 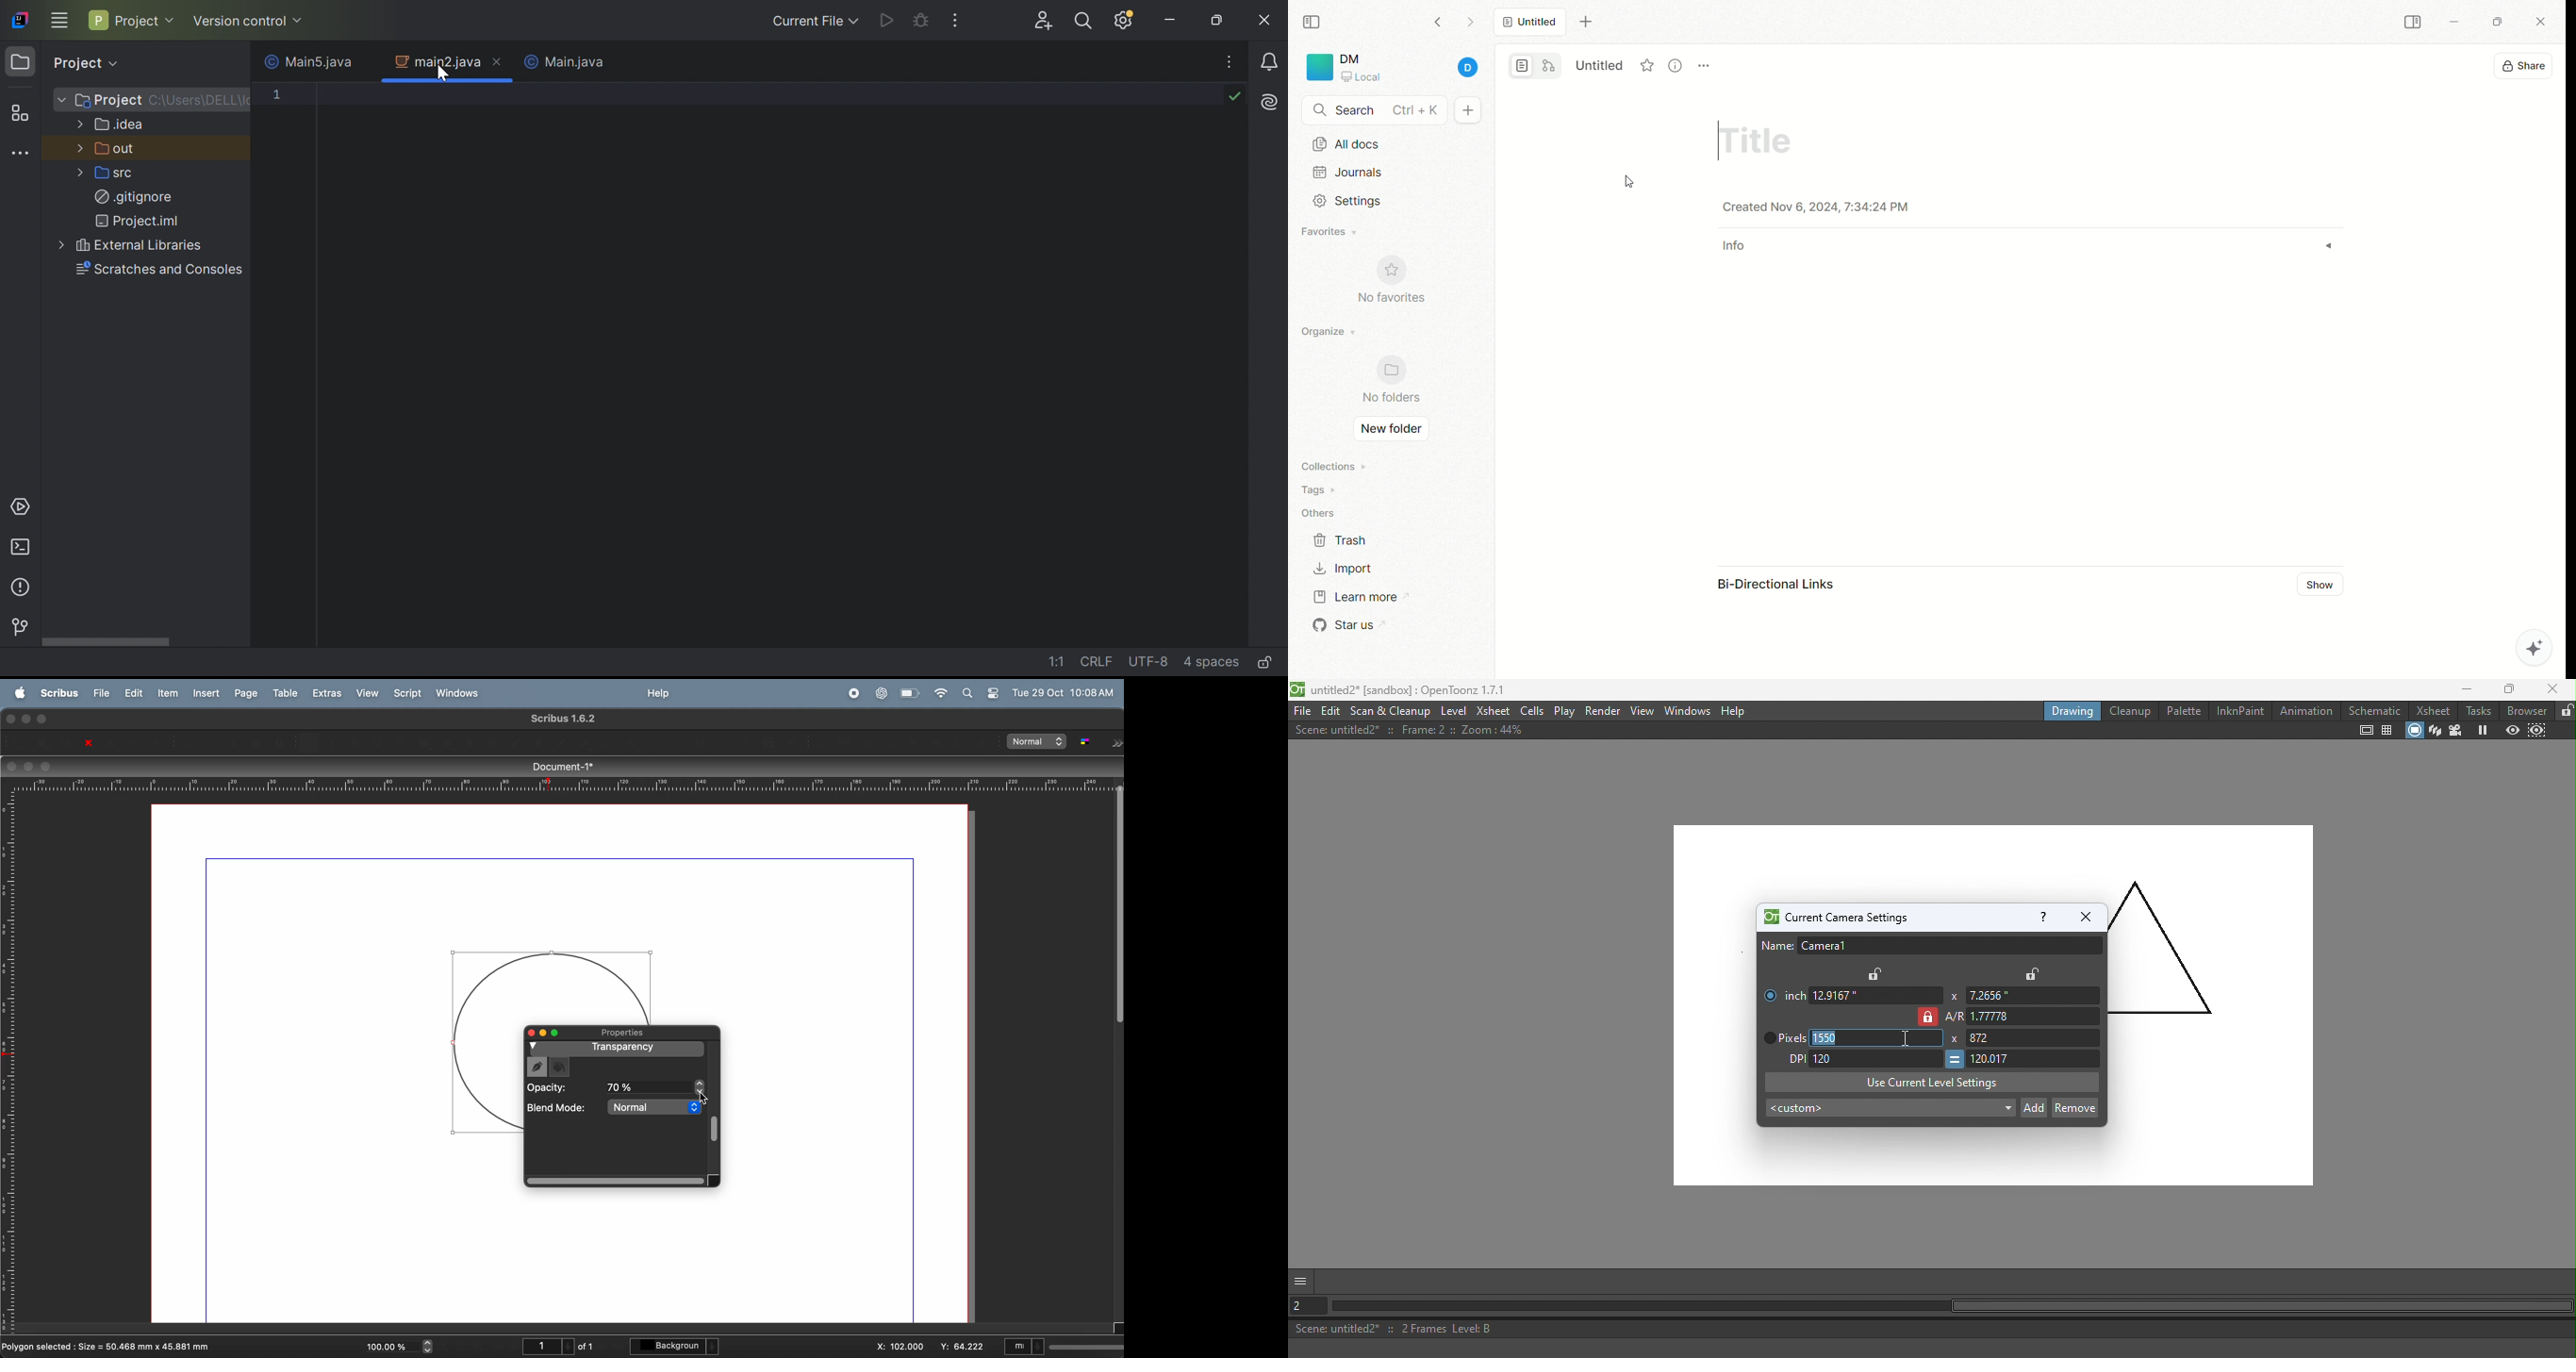 What do you see at coordinates (2525, 64) in the screenshot?
I see `share` at bounding box center [2525, 64].